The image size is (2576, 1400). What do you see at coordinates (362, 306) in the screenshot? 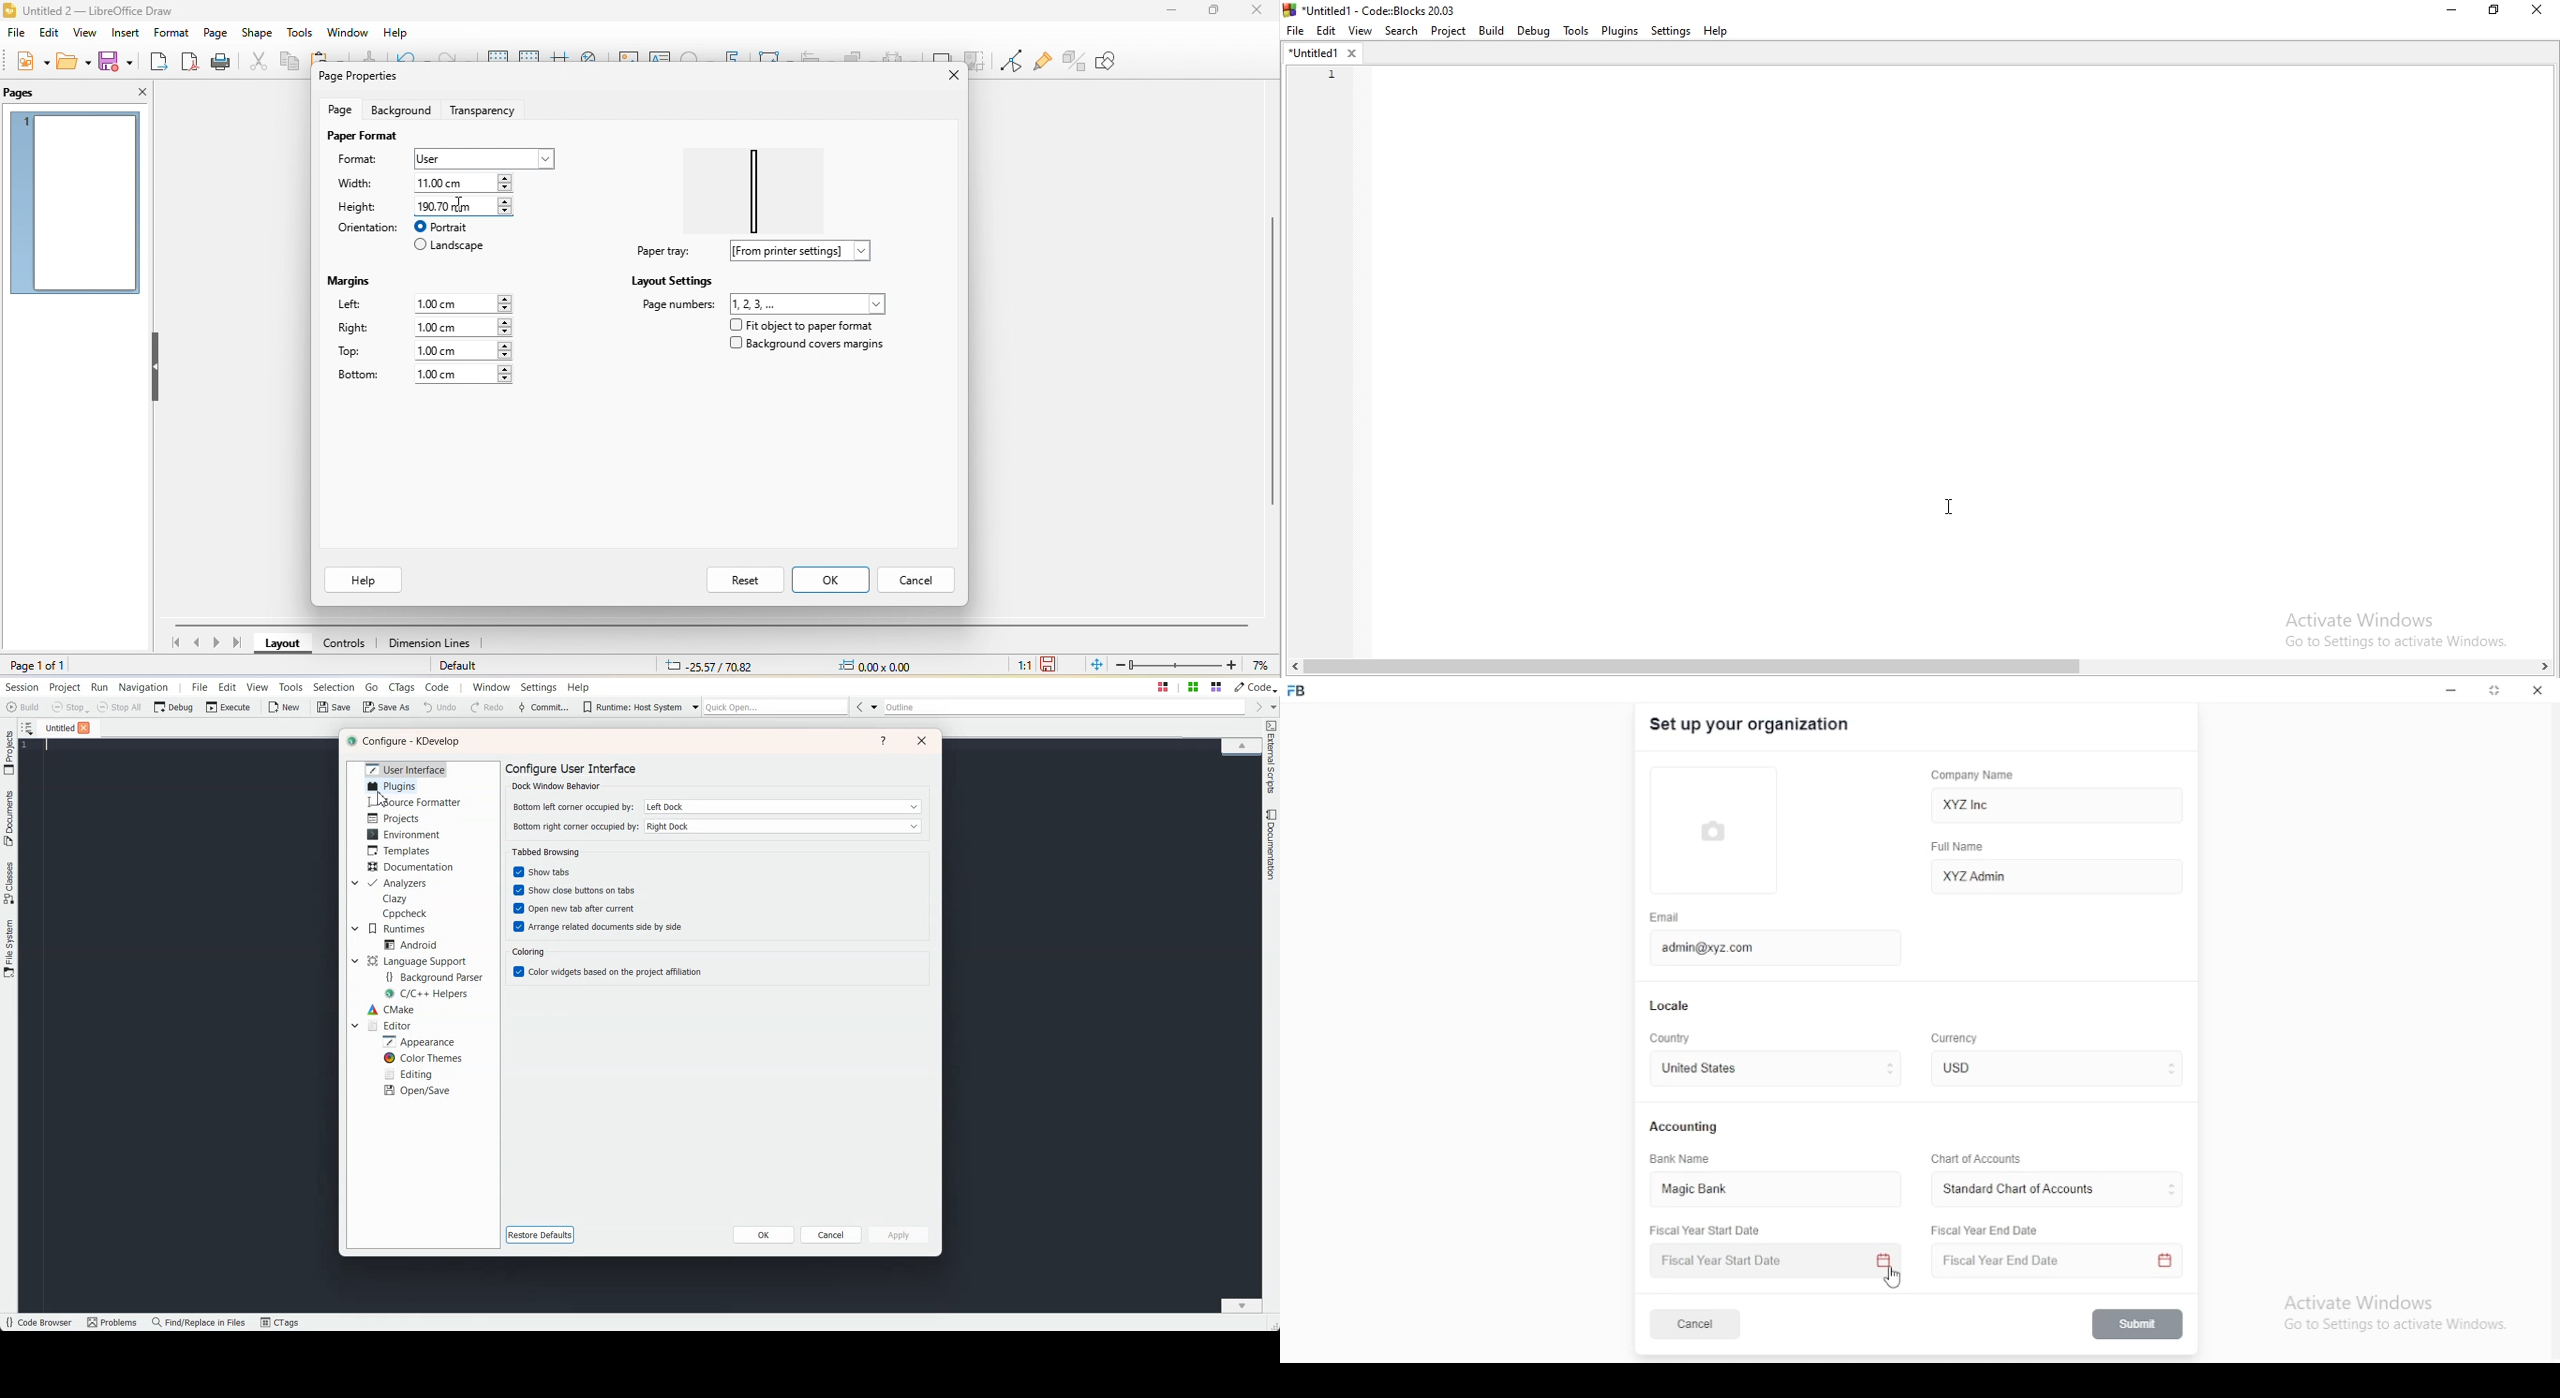
I see `lefr` at bounding box center [362, 306].